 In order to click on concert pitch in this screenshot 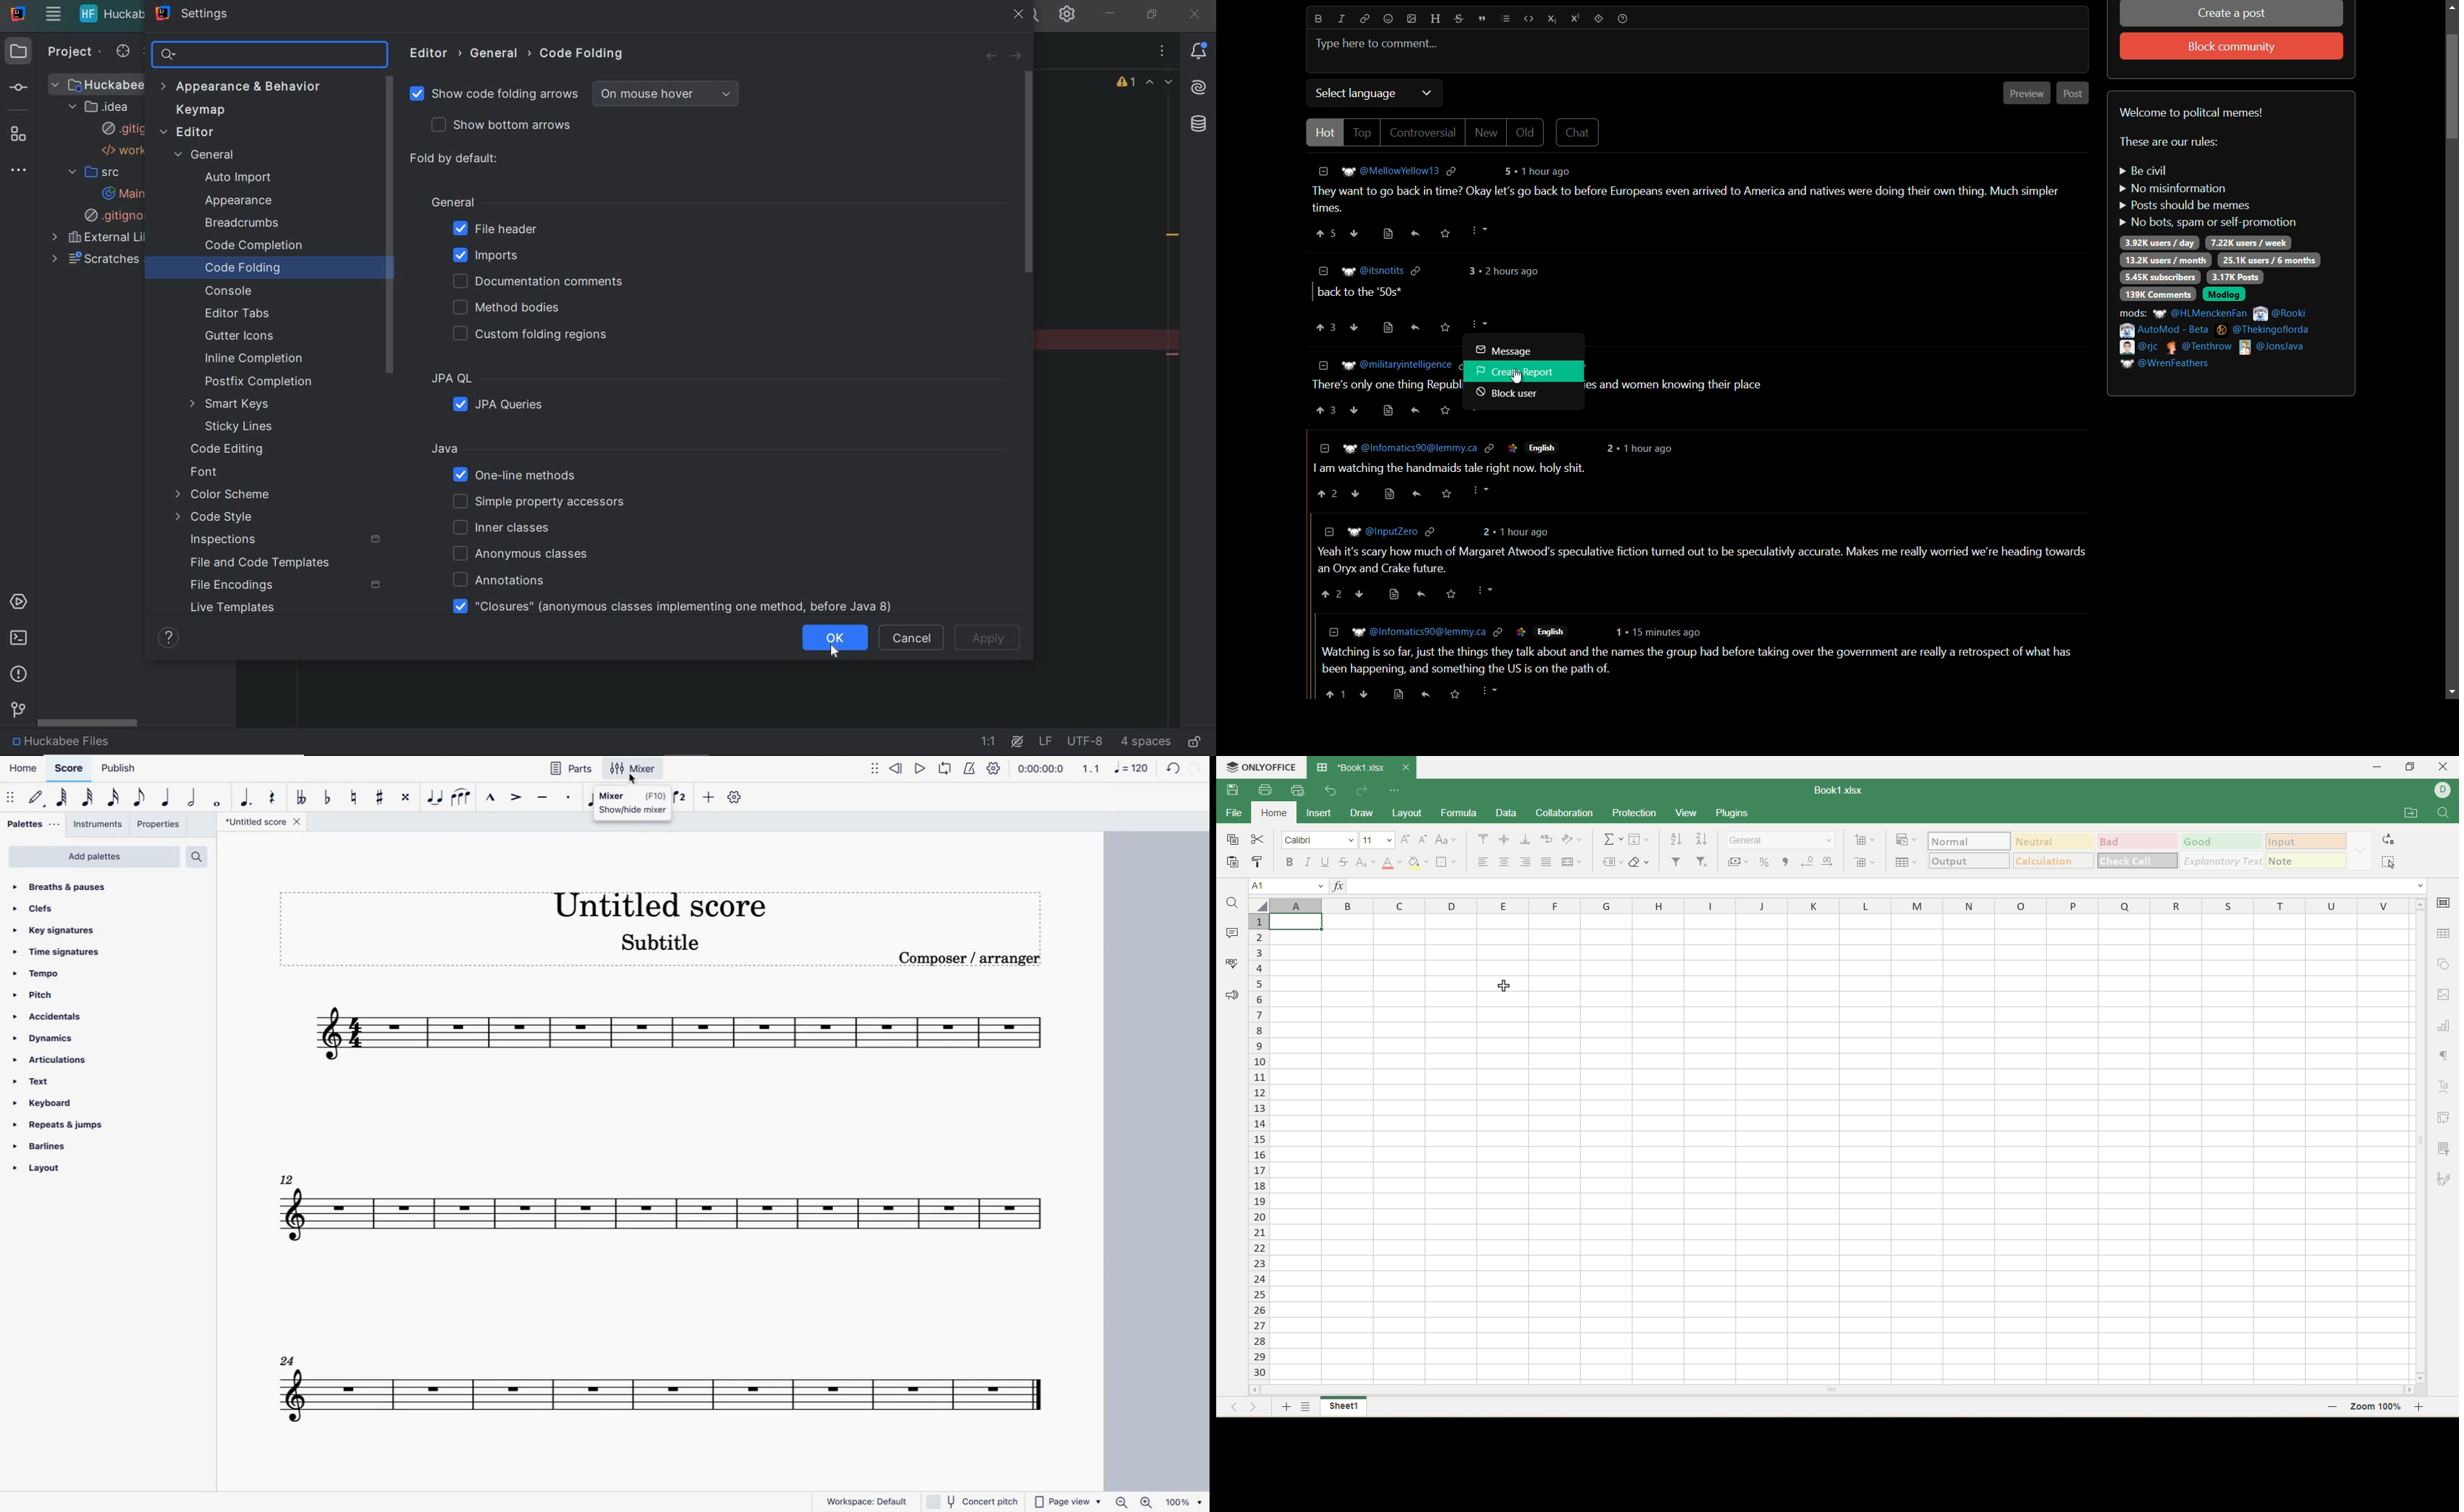, I will do `click(971, 1500)`.